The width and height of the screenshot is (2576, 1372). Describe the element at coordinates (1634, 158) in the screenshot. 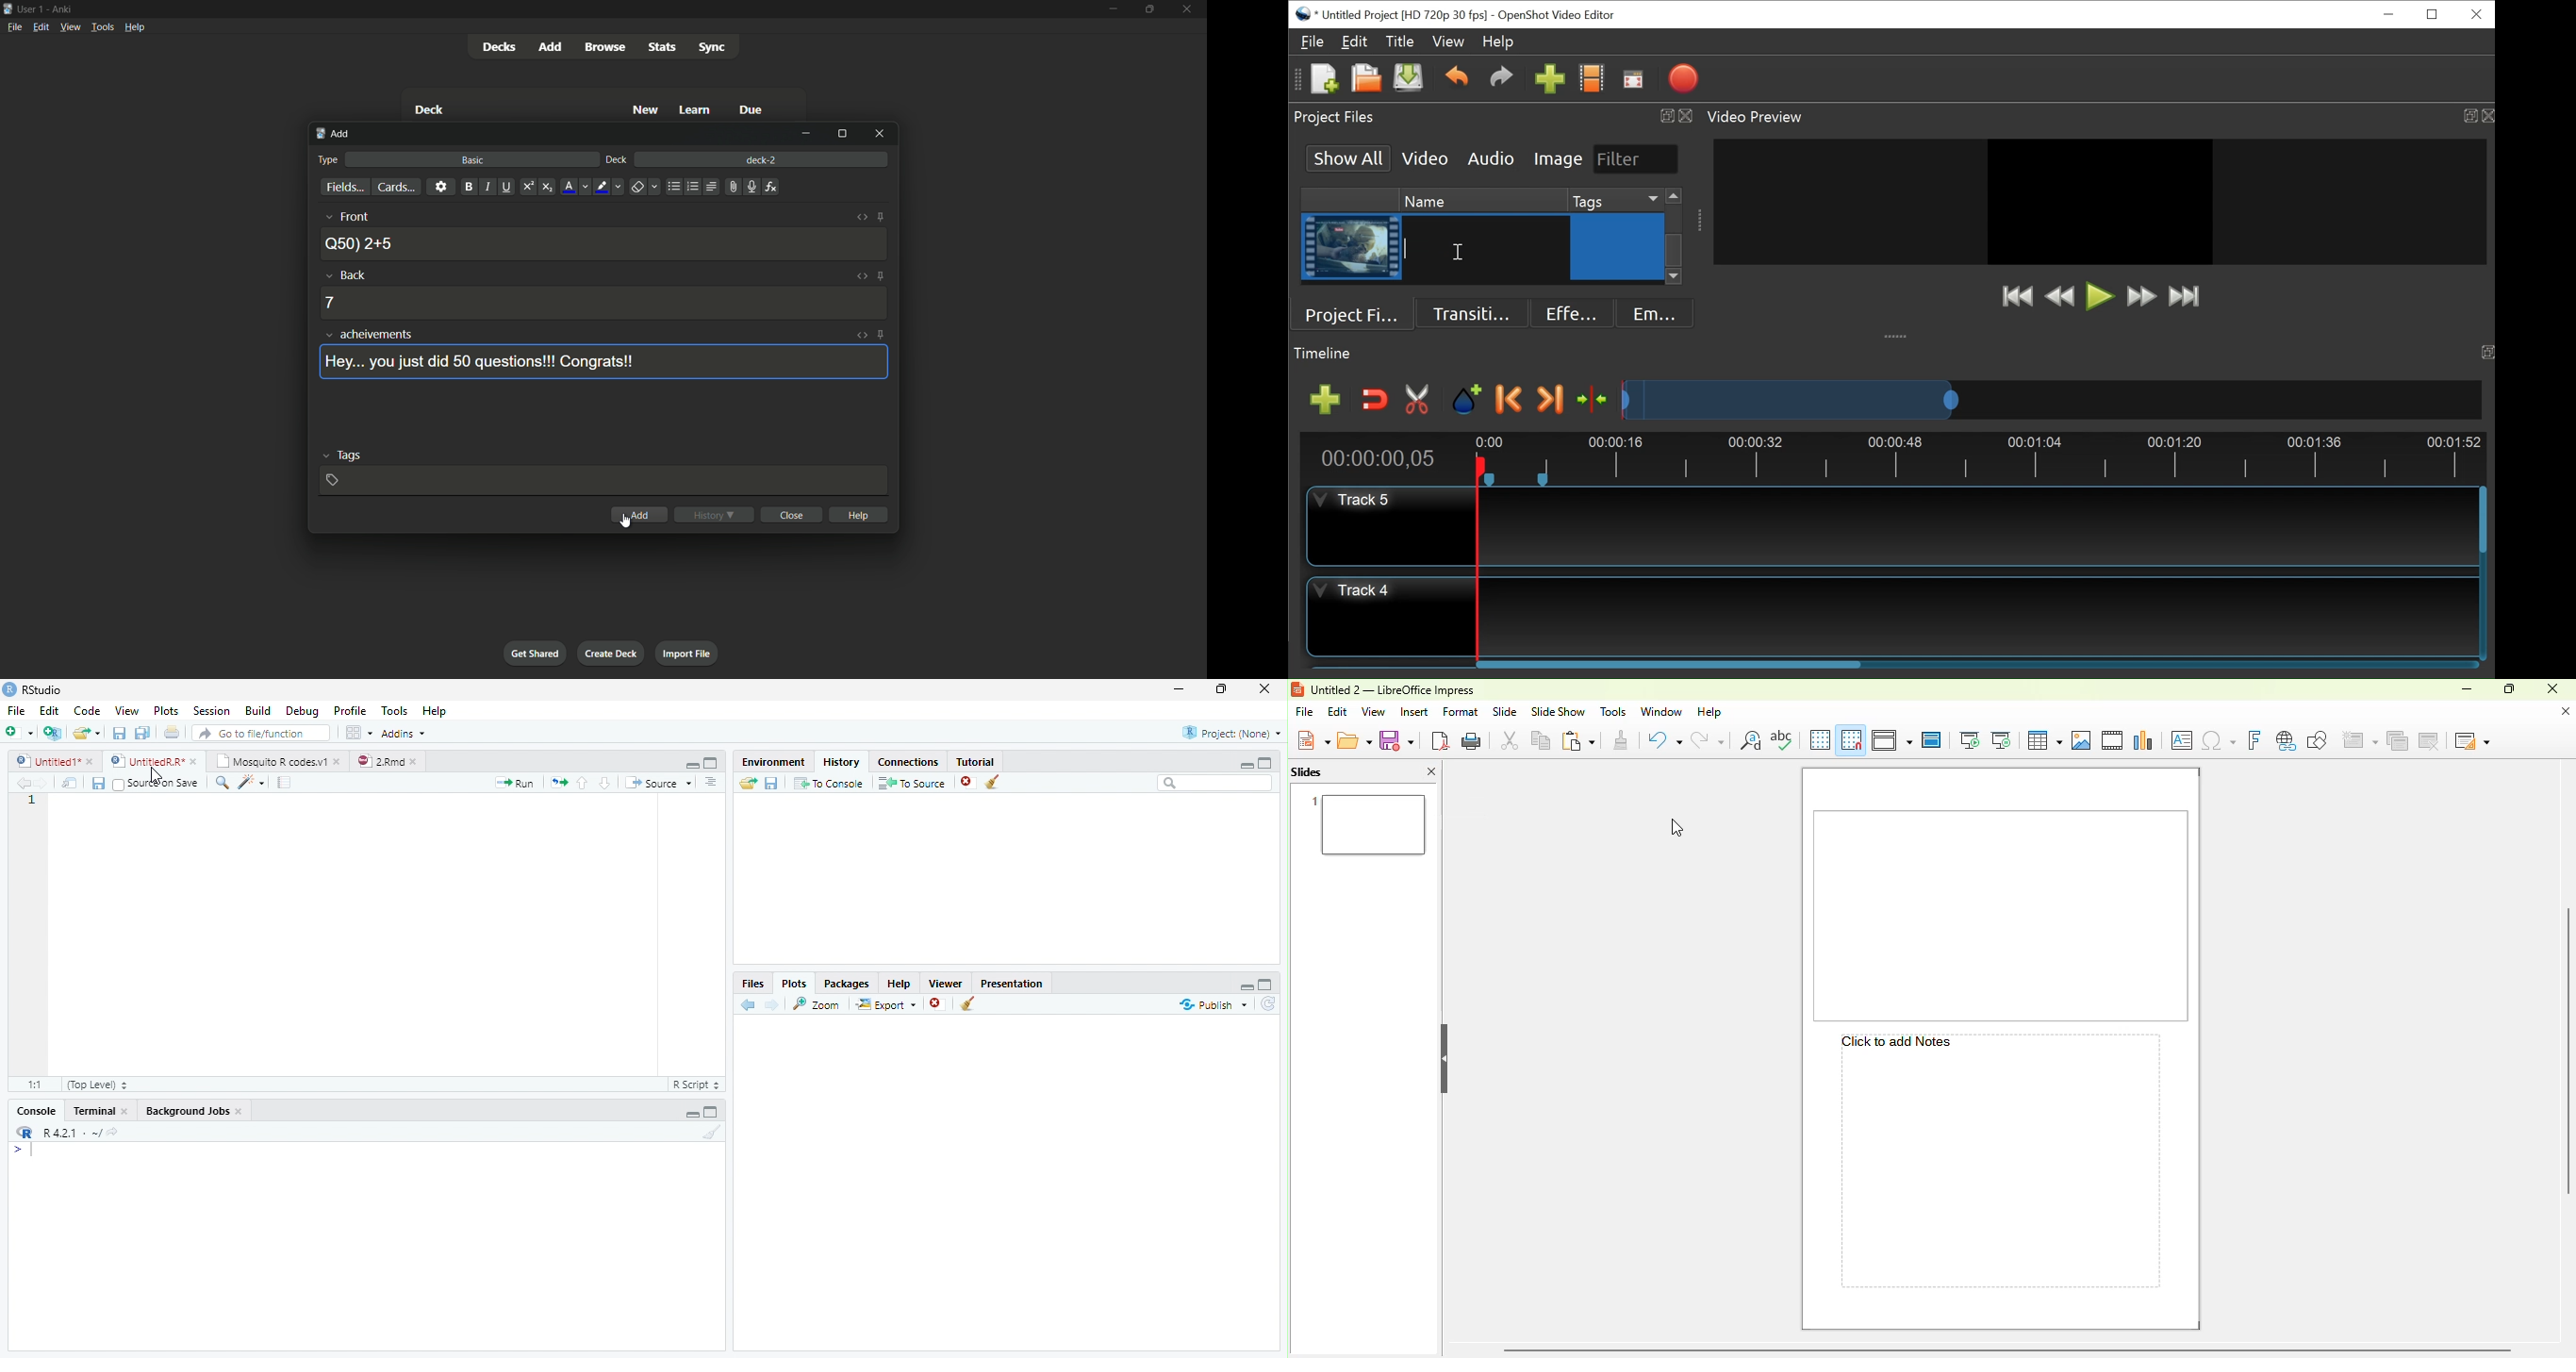

I see `Filter` at that location.